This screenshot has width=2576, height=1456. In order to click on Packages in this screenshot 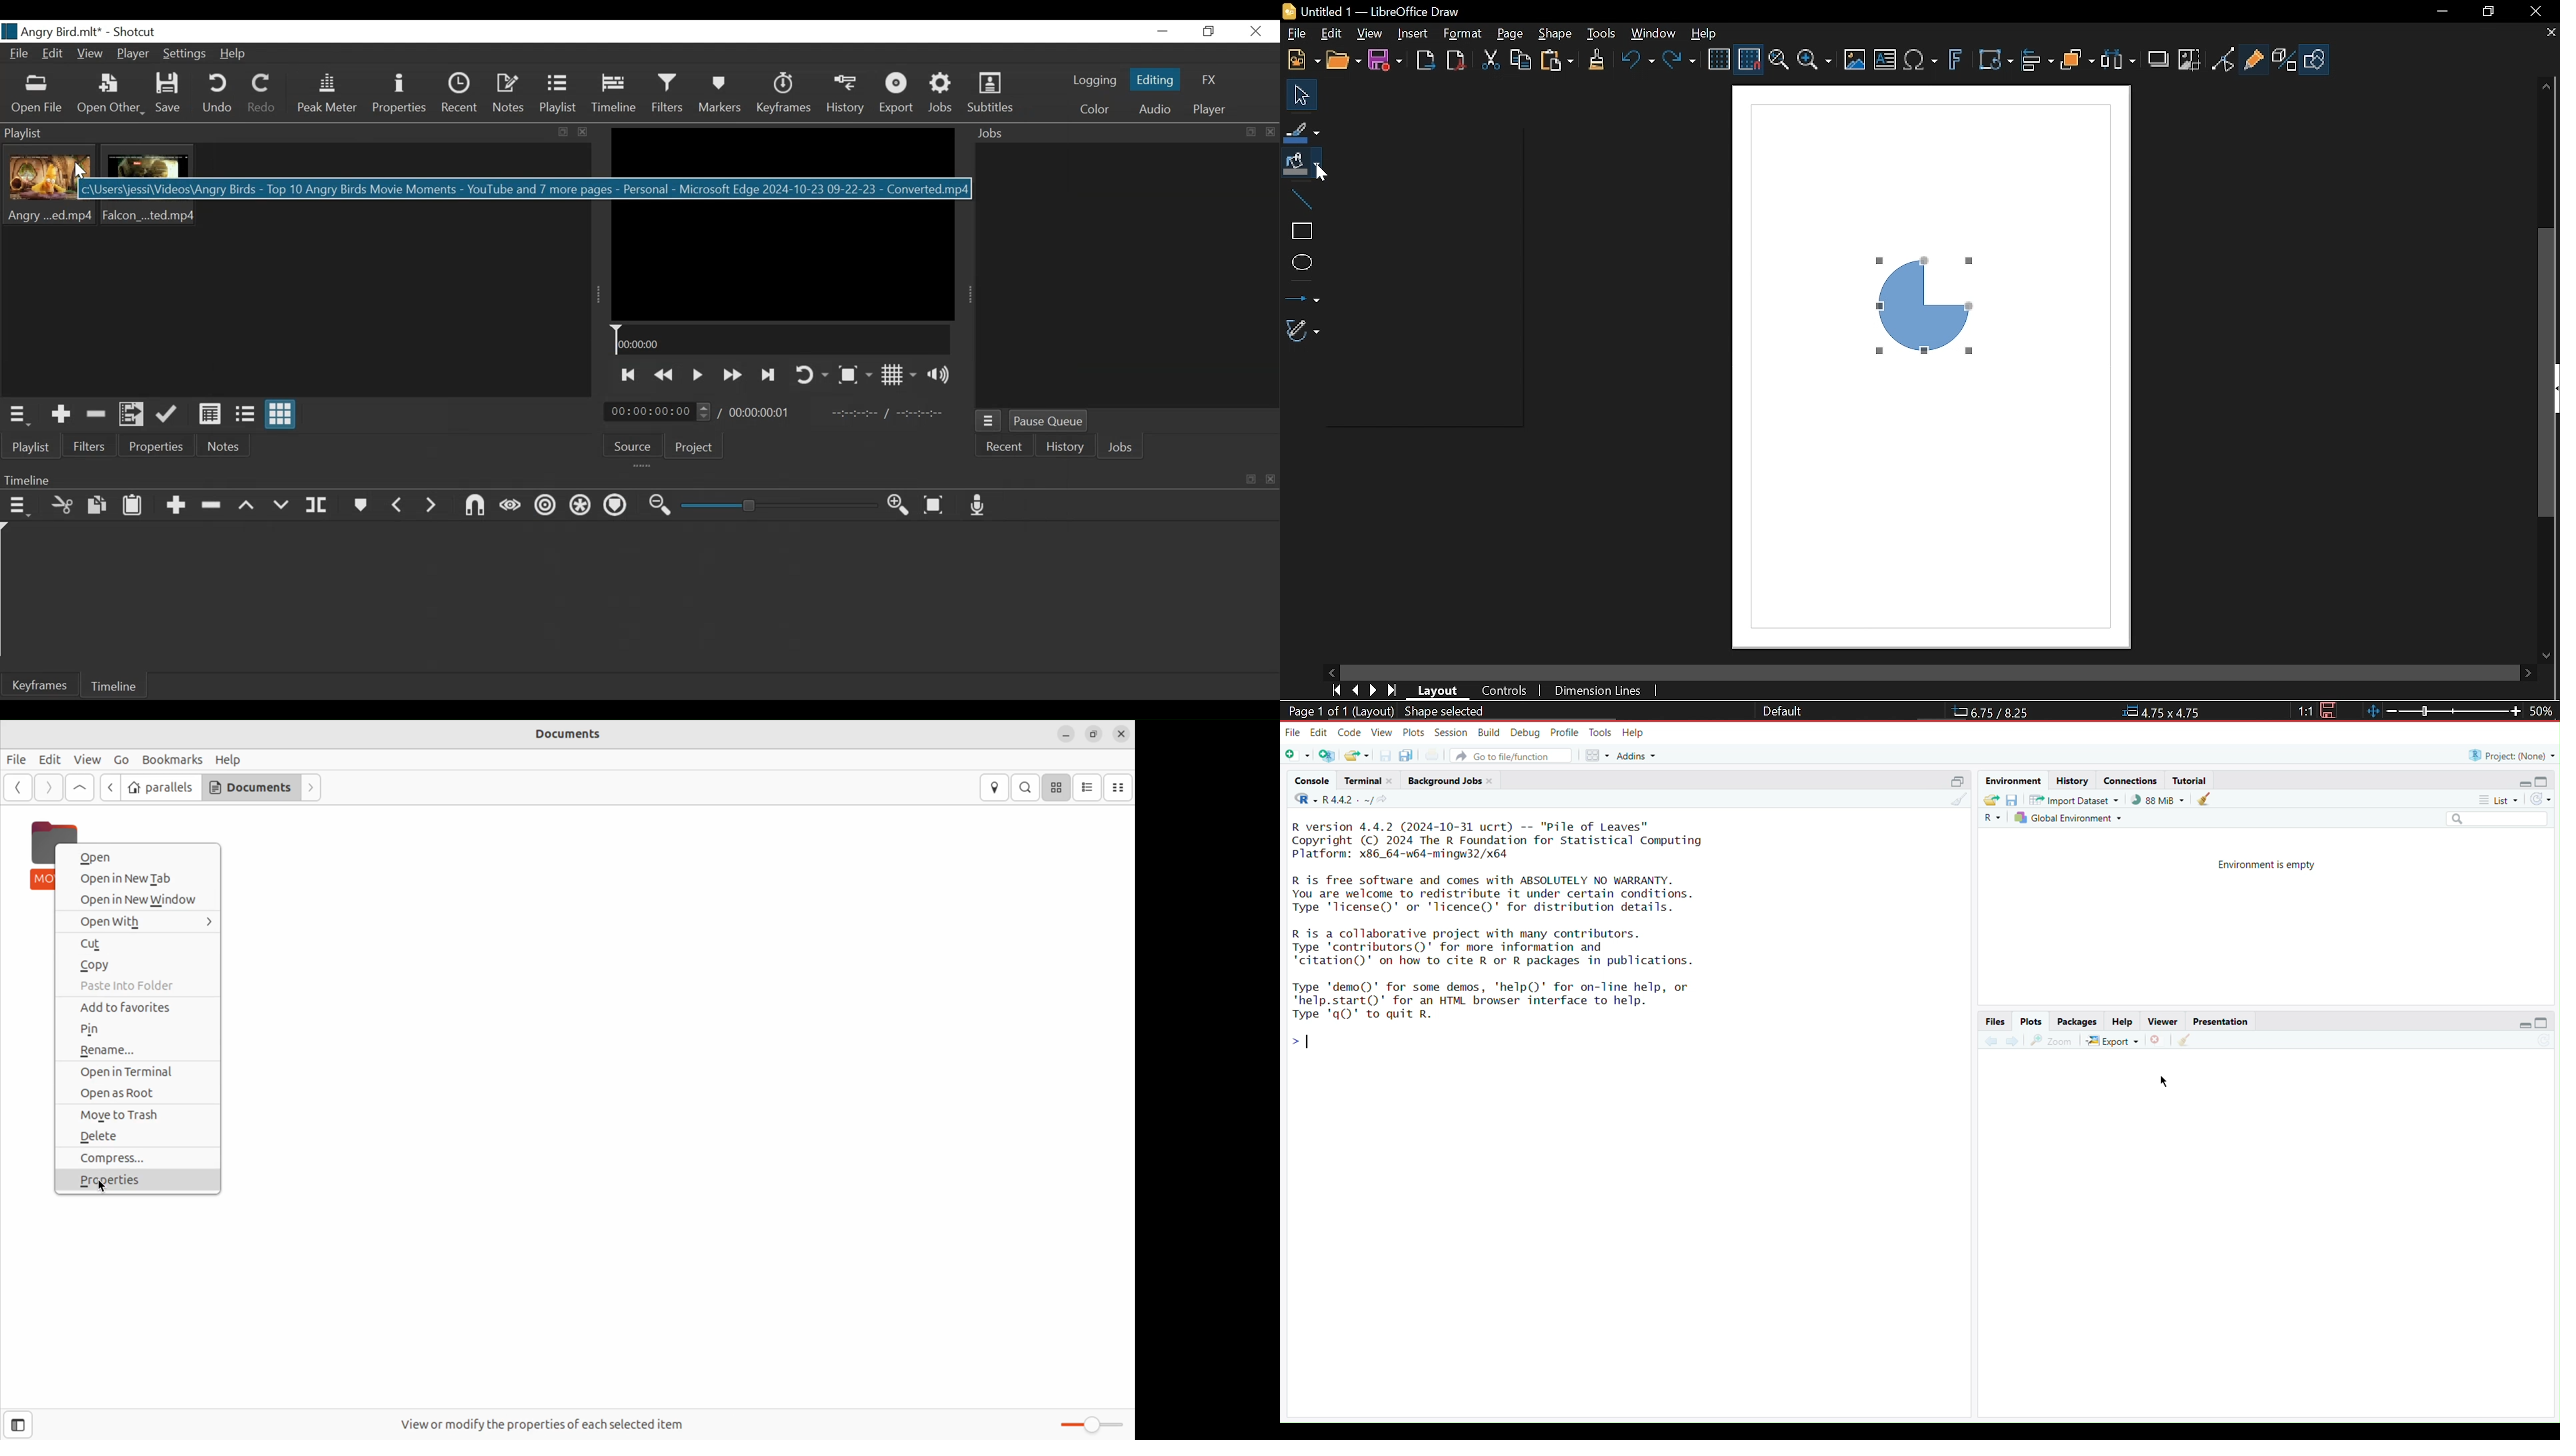, I will do `click(2078, 1022)`.